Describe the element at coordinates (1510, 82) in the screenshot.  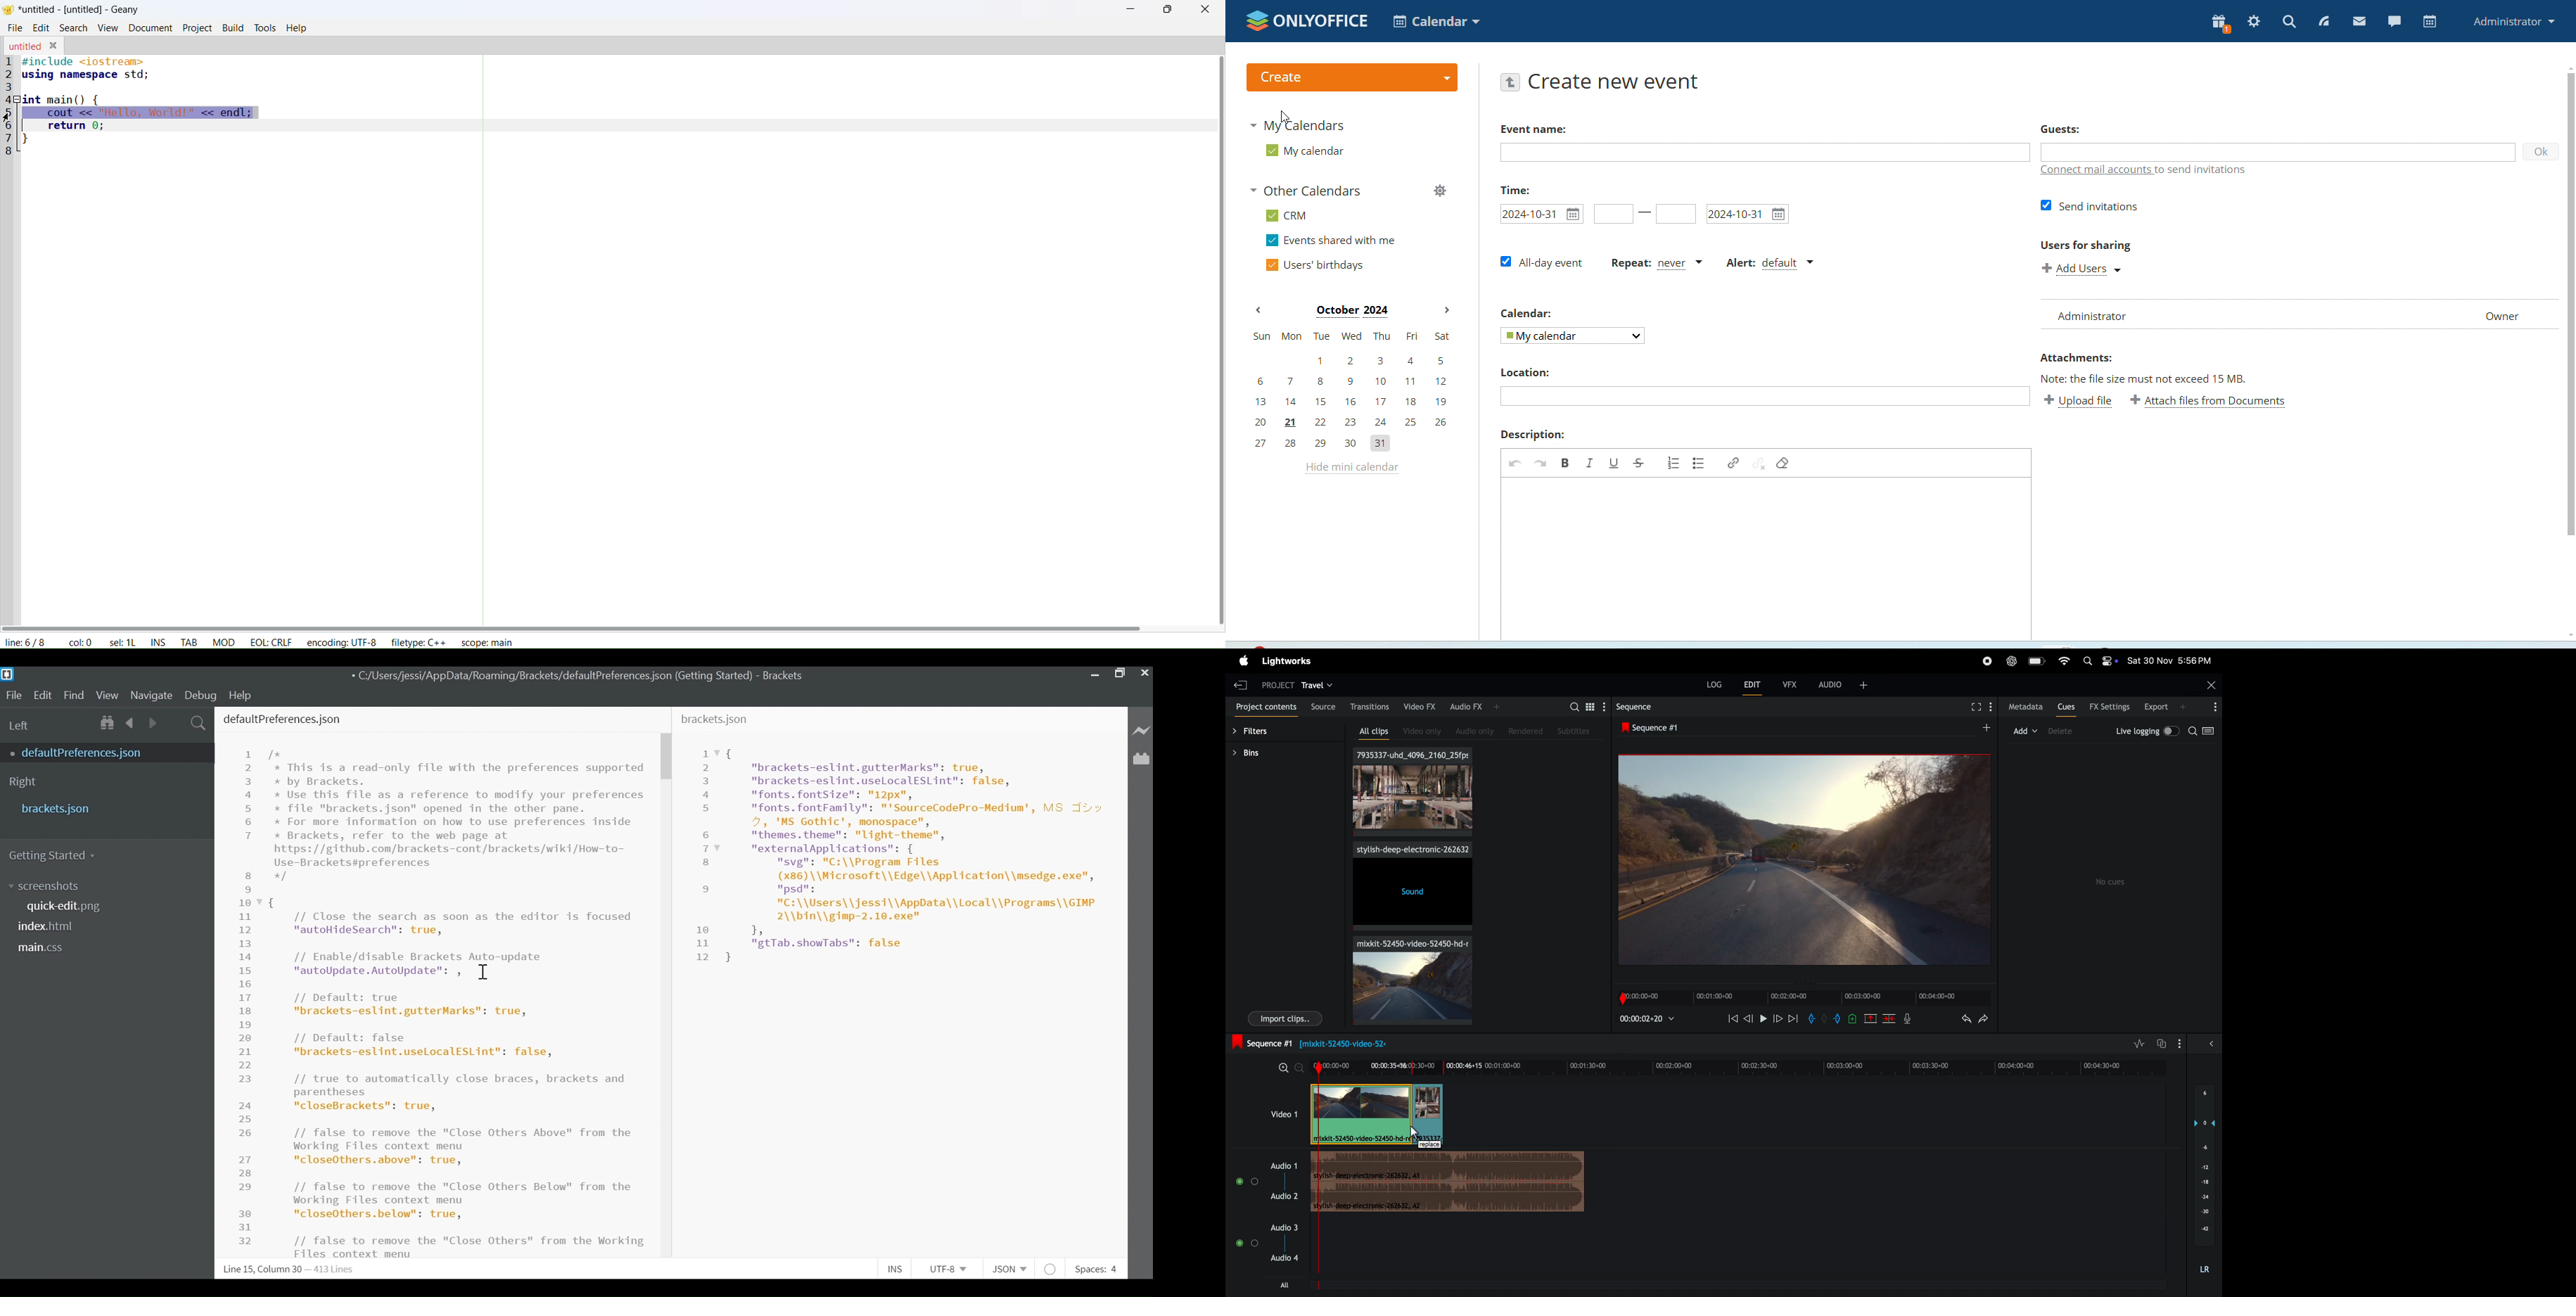
I see `go back` at that location.